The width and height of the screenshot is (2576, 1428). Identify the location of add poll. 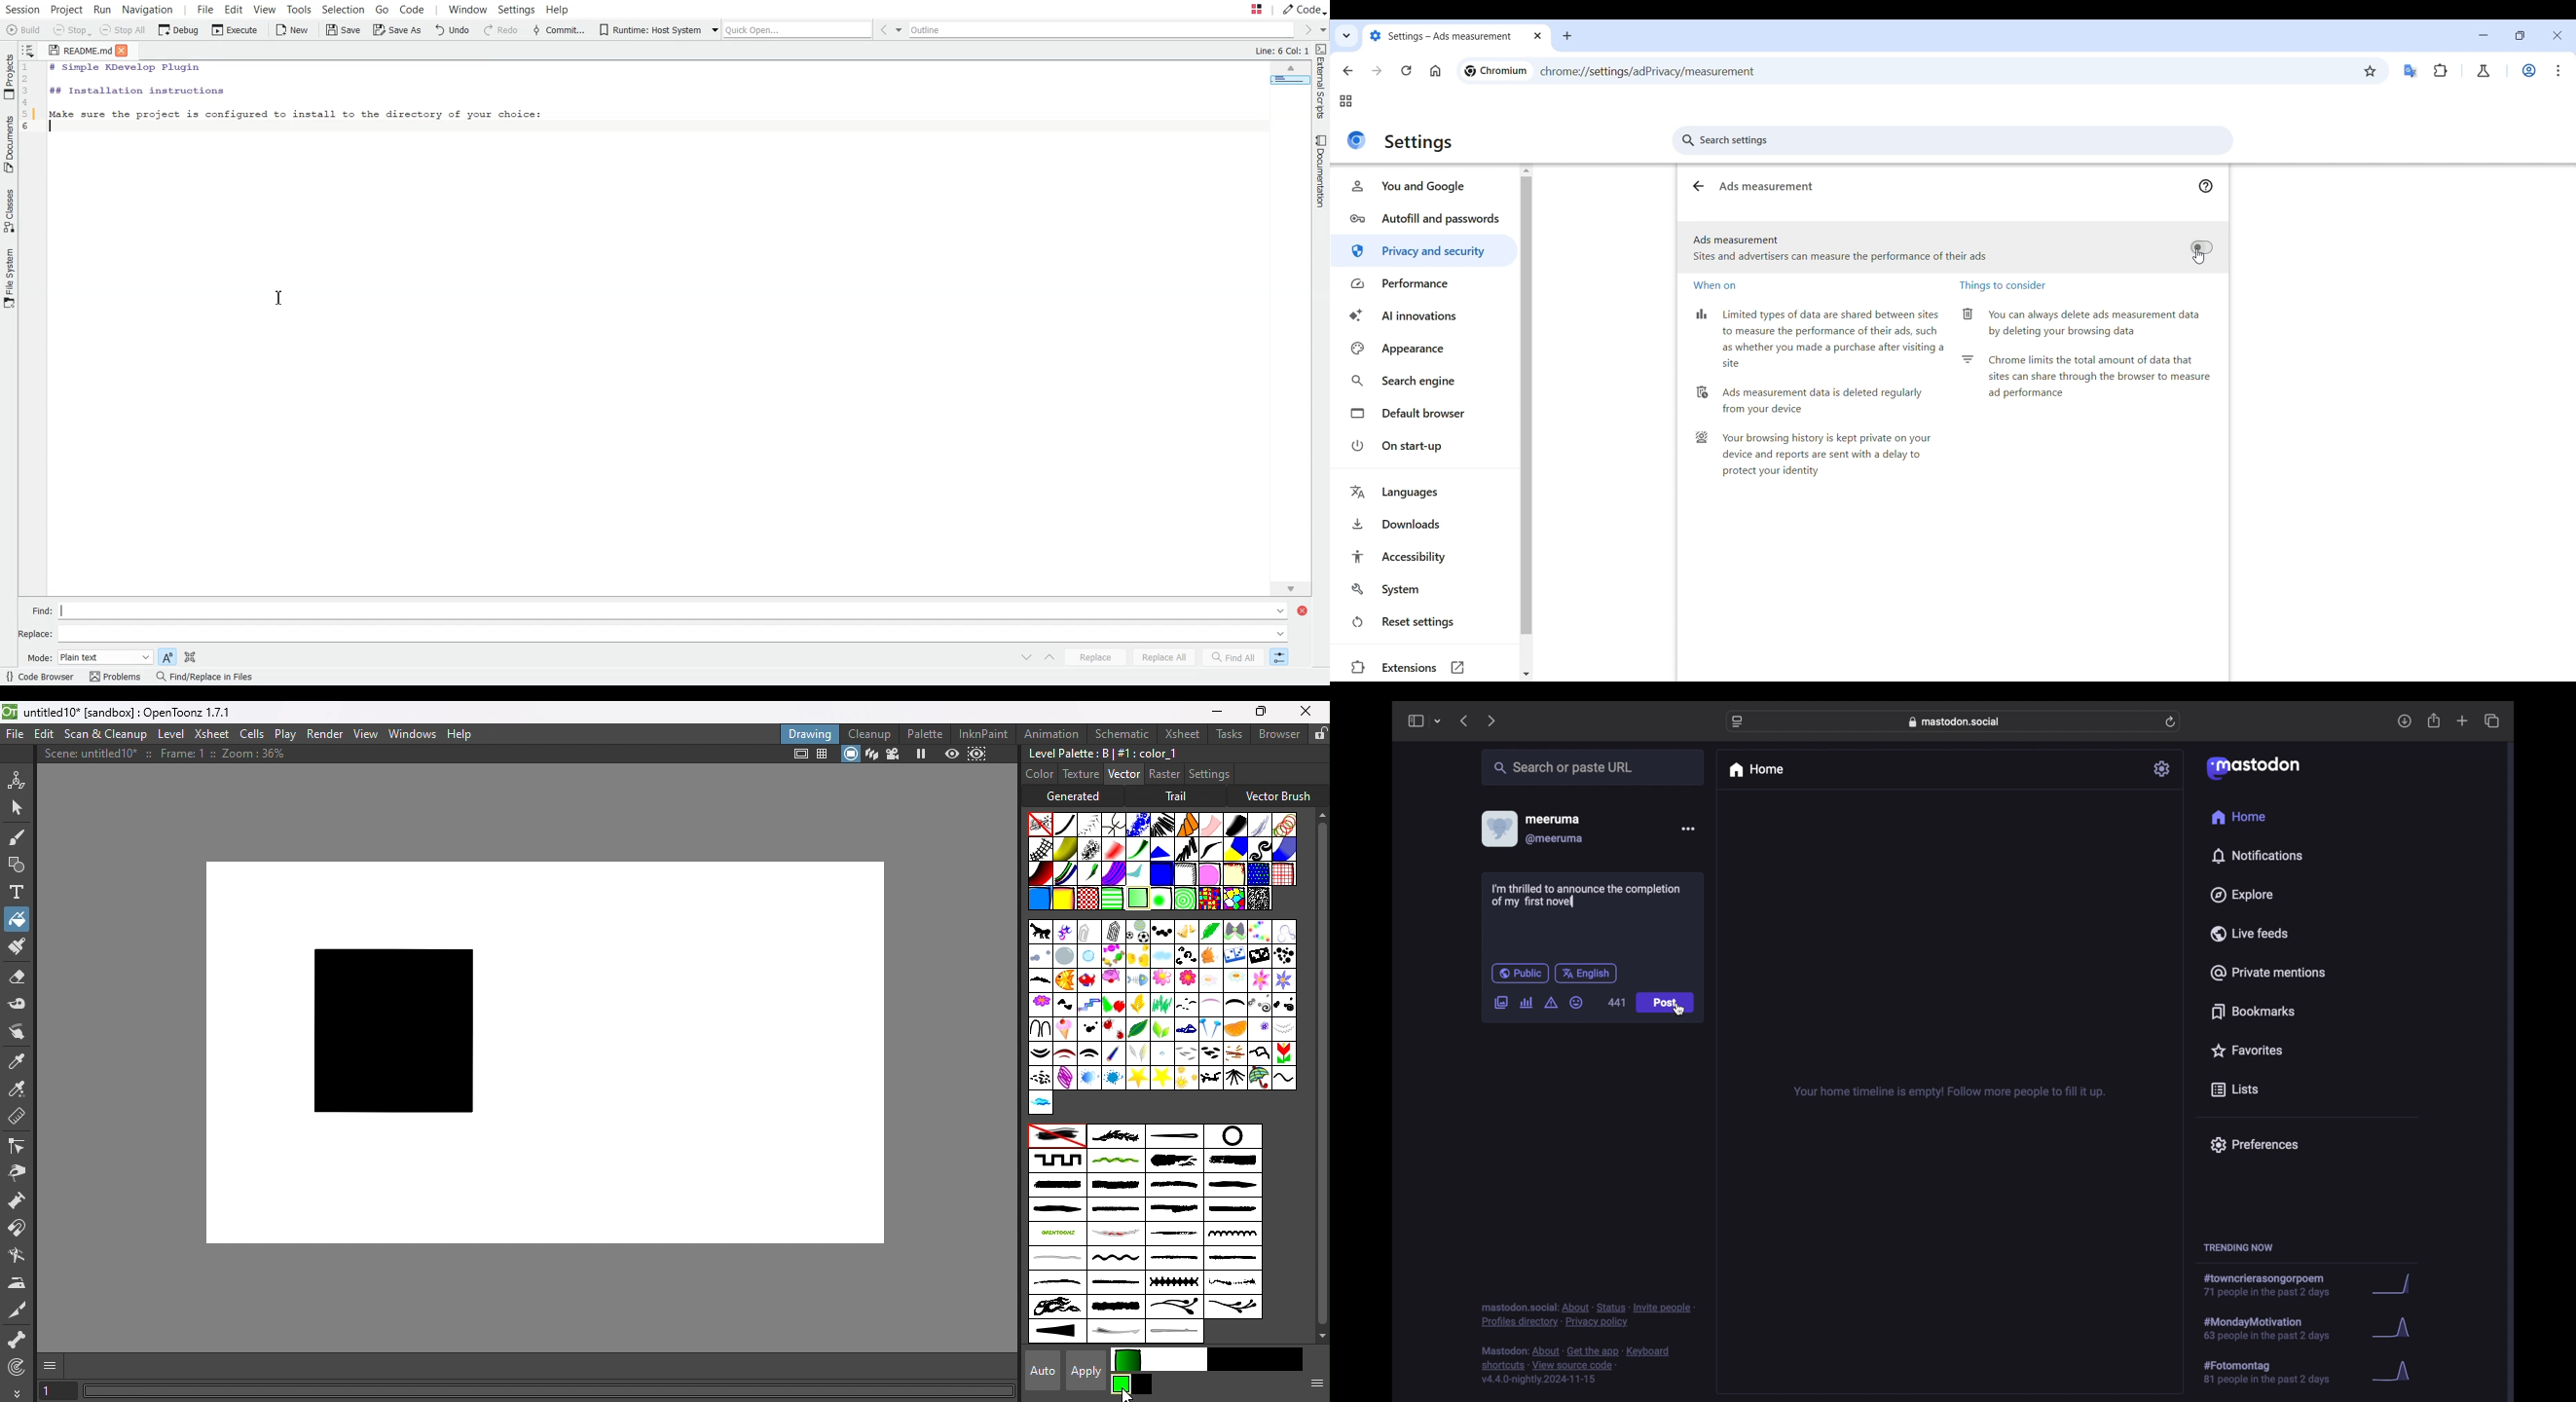
(1527, 1003).